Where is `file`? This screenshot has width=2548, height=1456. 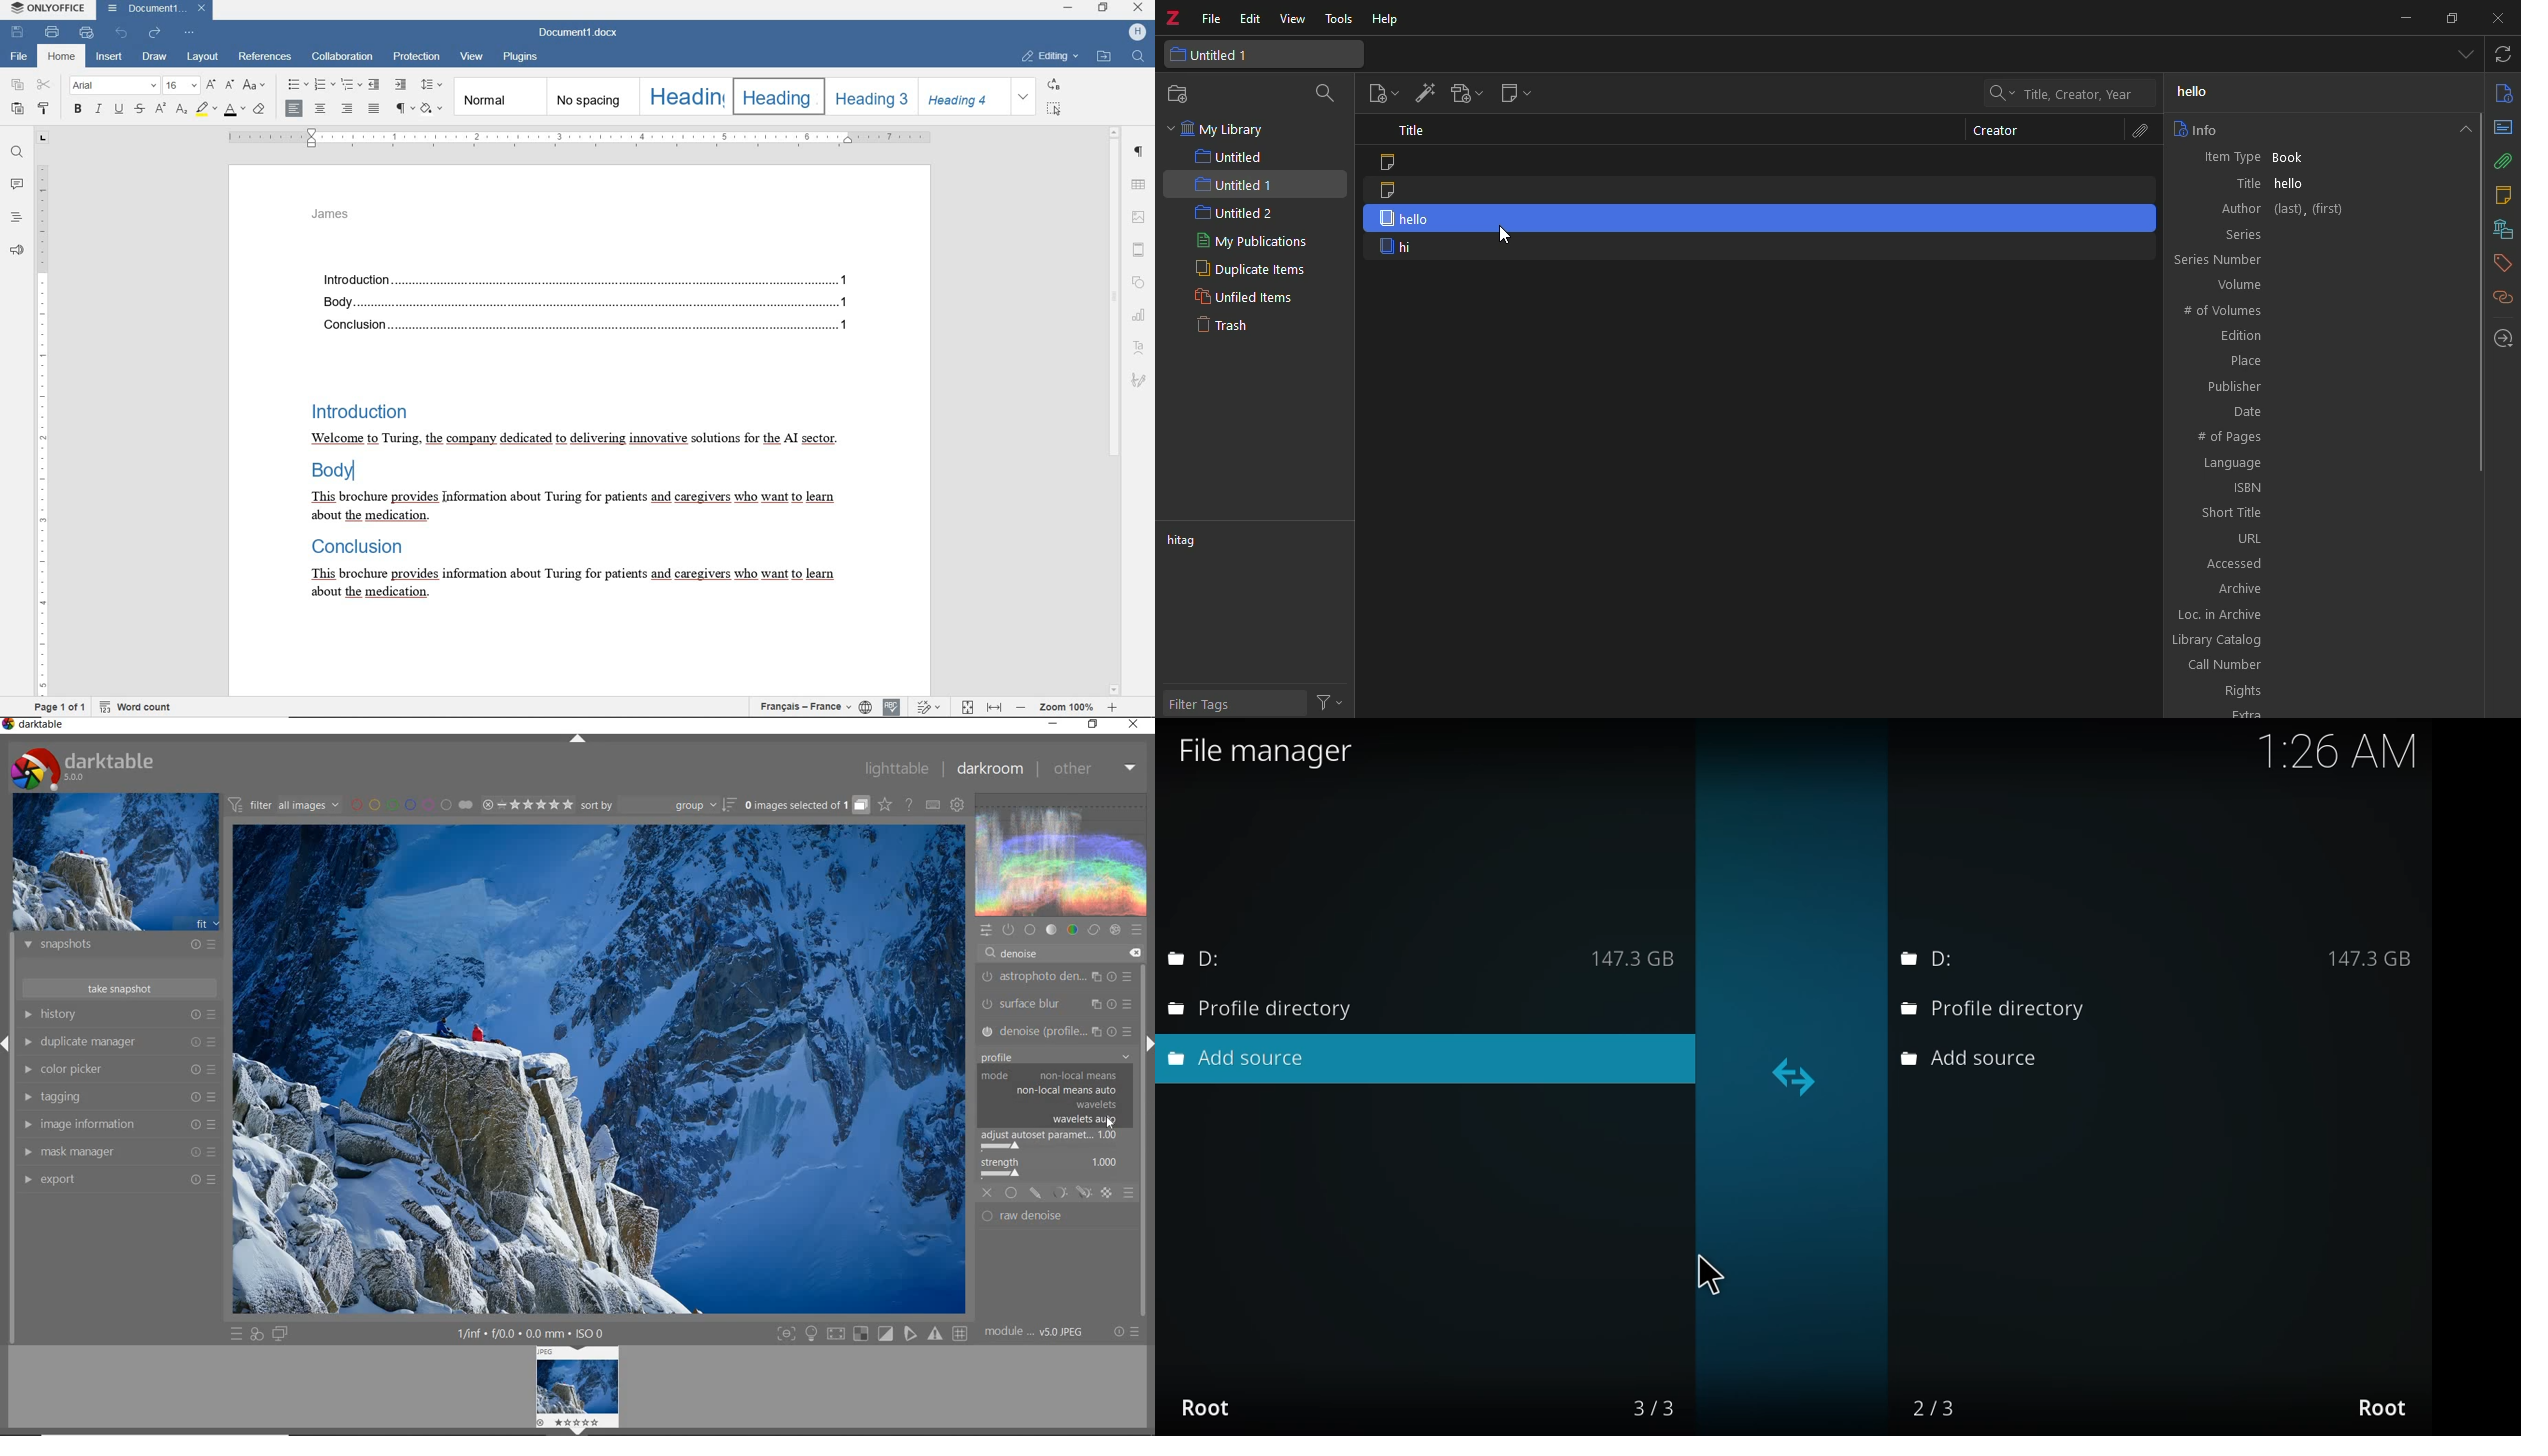
file is located at coordinates (1211, 21).